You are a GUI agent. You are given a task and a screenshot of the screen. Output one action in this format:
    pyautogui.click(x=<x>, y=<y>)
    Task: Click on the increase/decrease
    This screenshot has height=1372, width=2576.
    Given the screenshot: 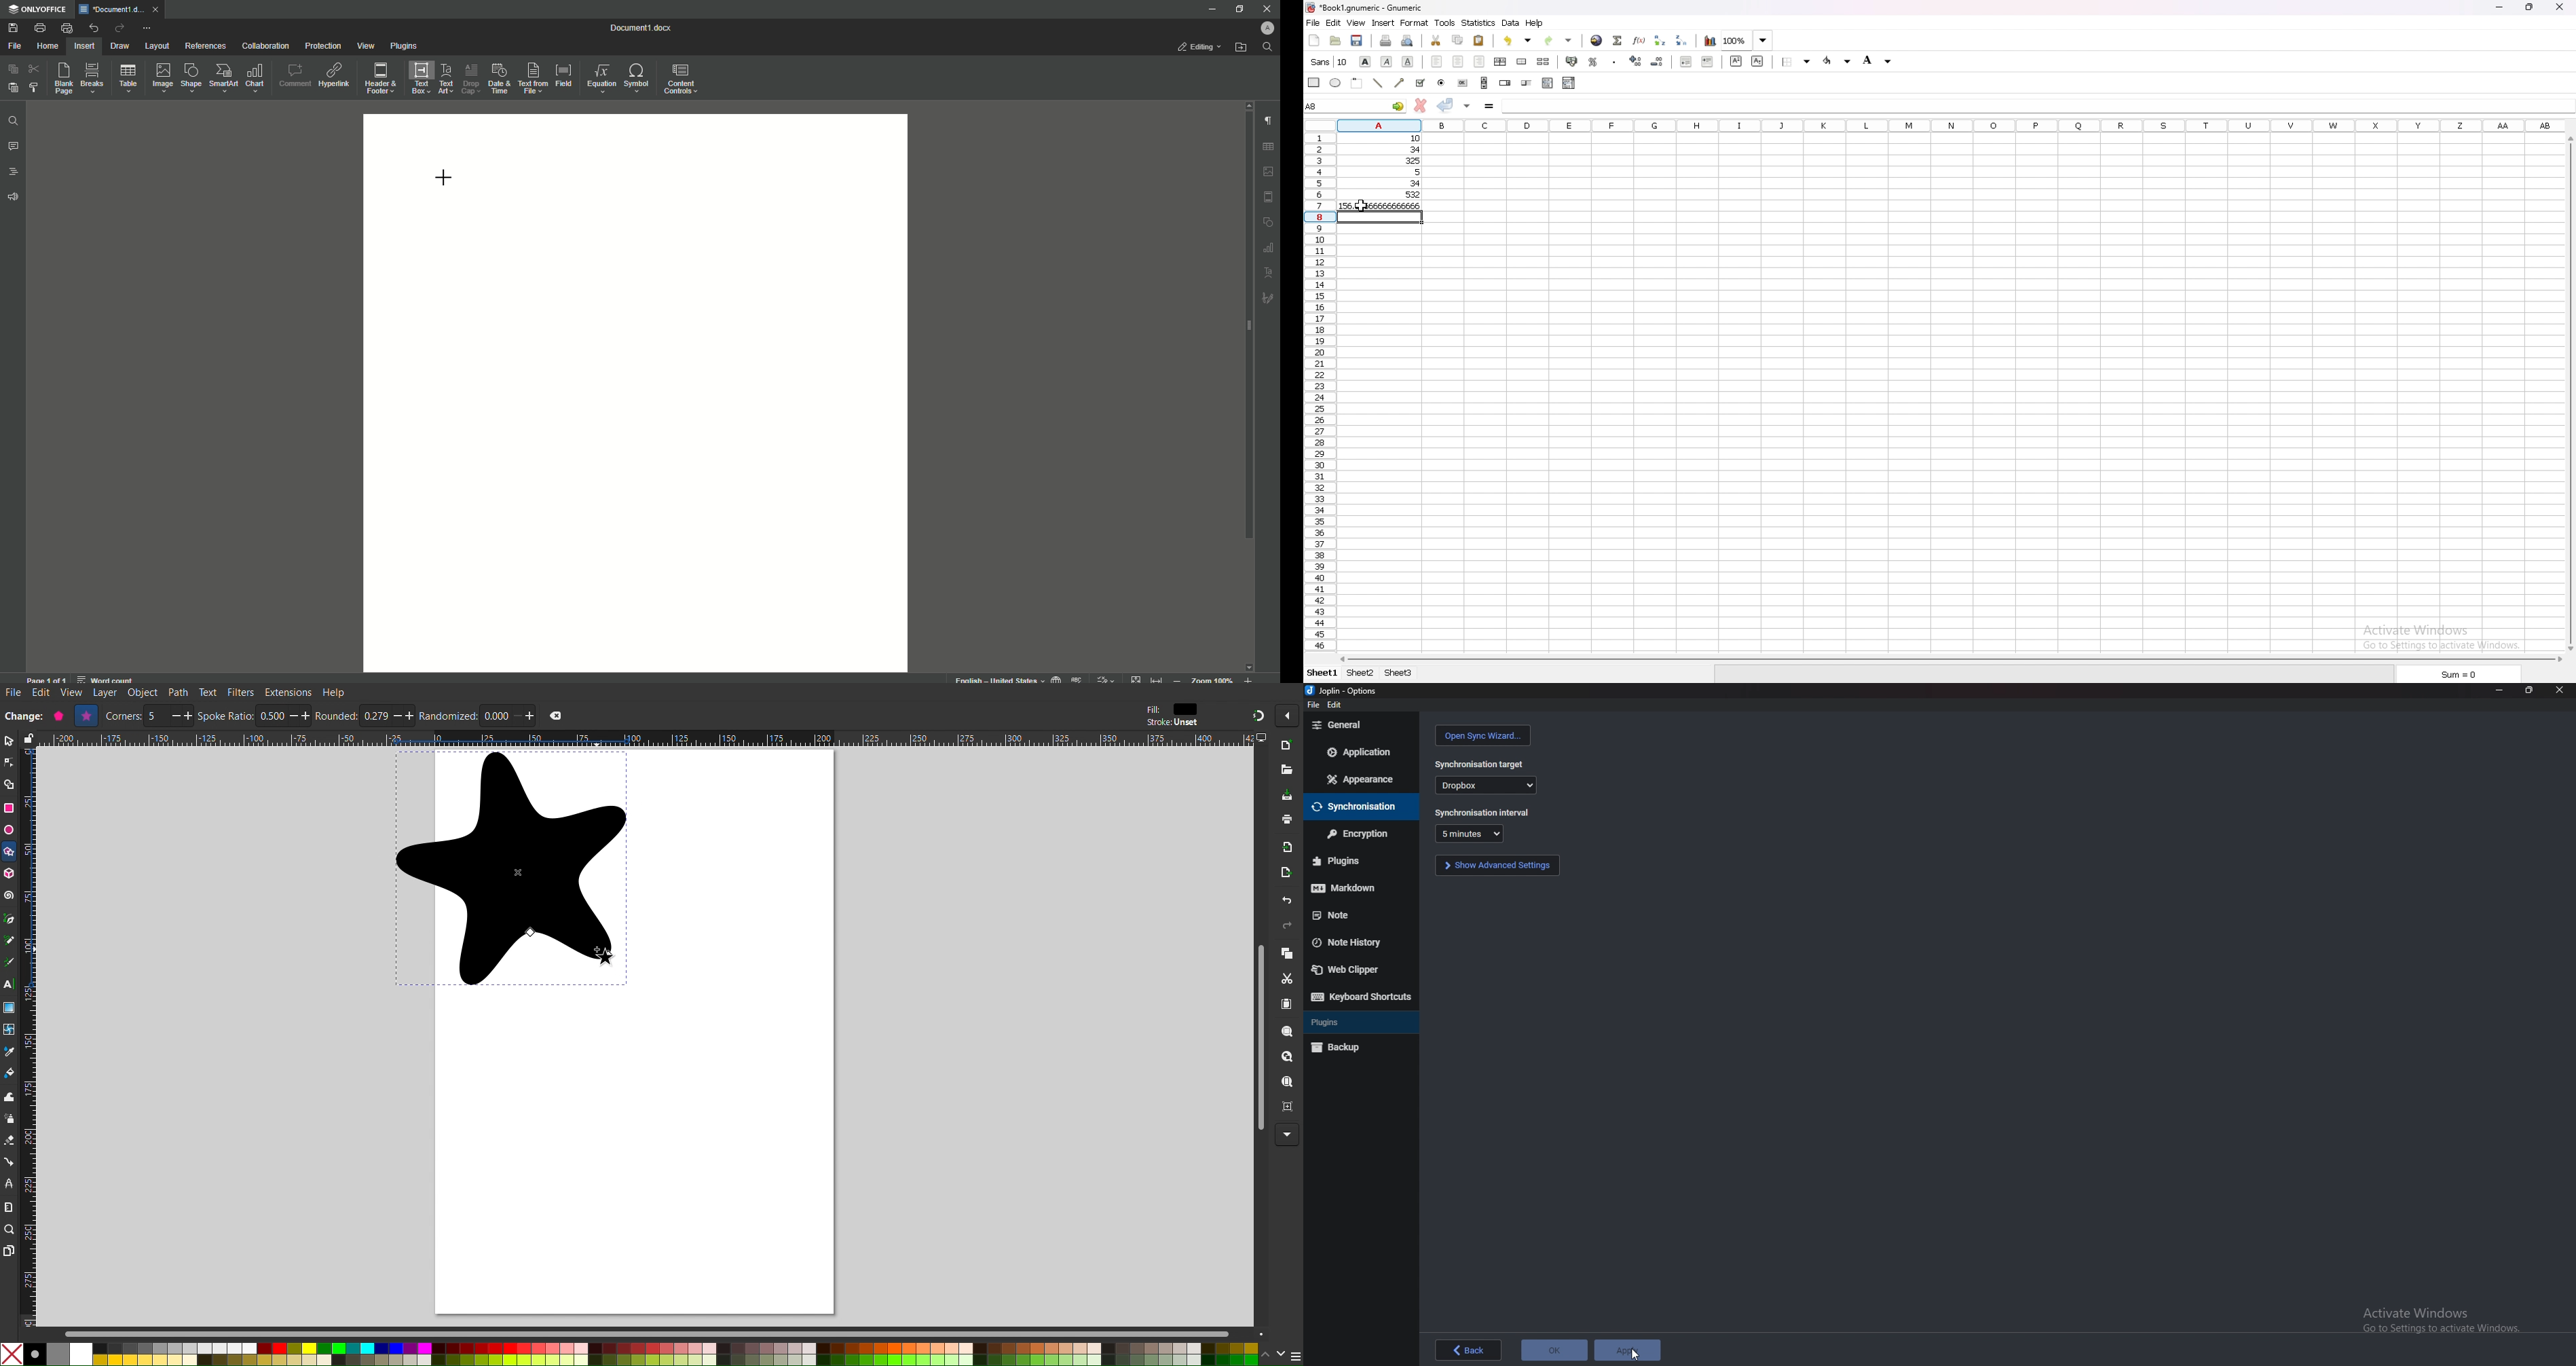 What is the action you would take?
    pyautogui.click(x=182, y=716)
    